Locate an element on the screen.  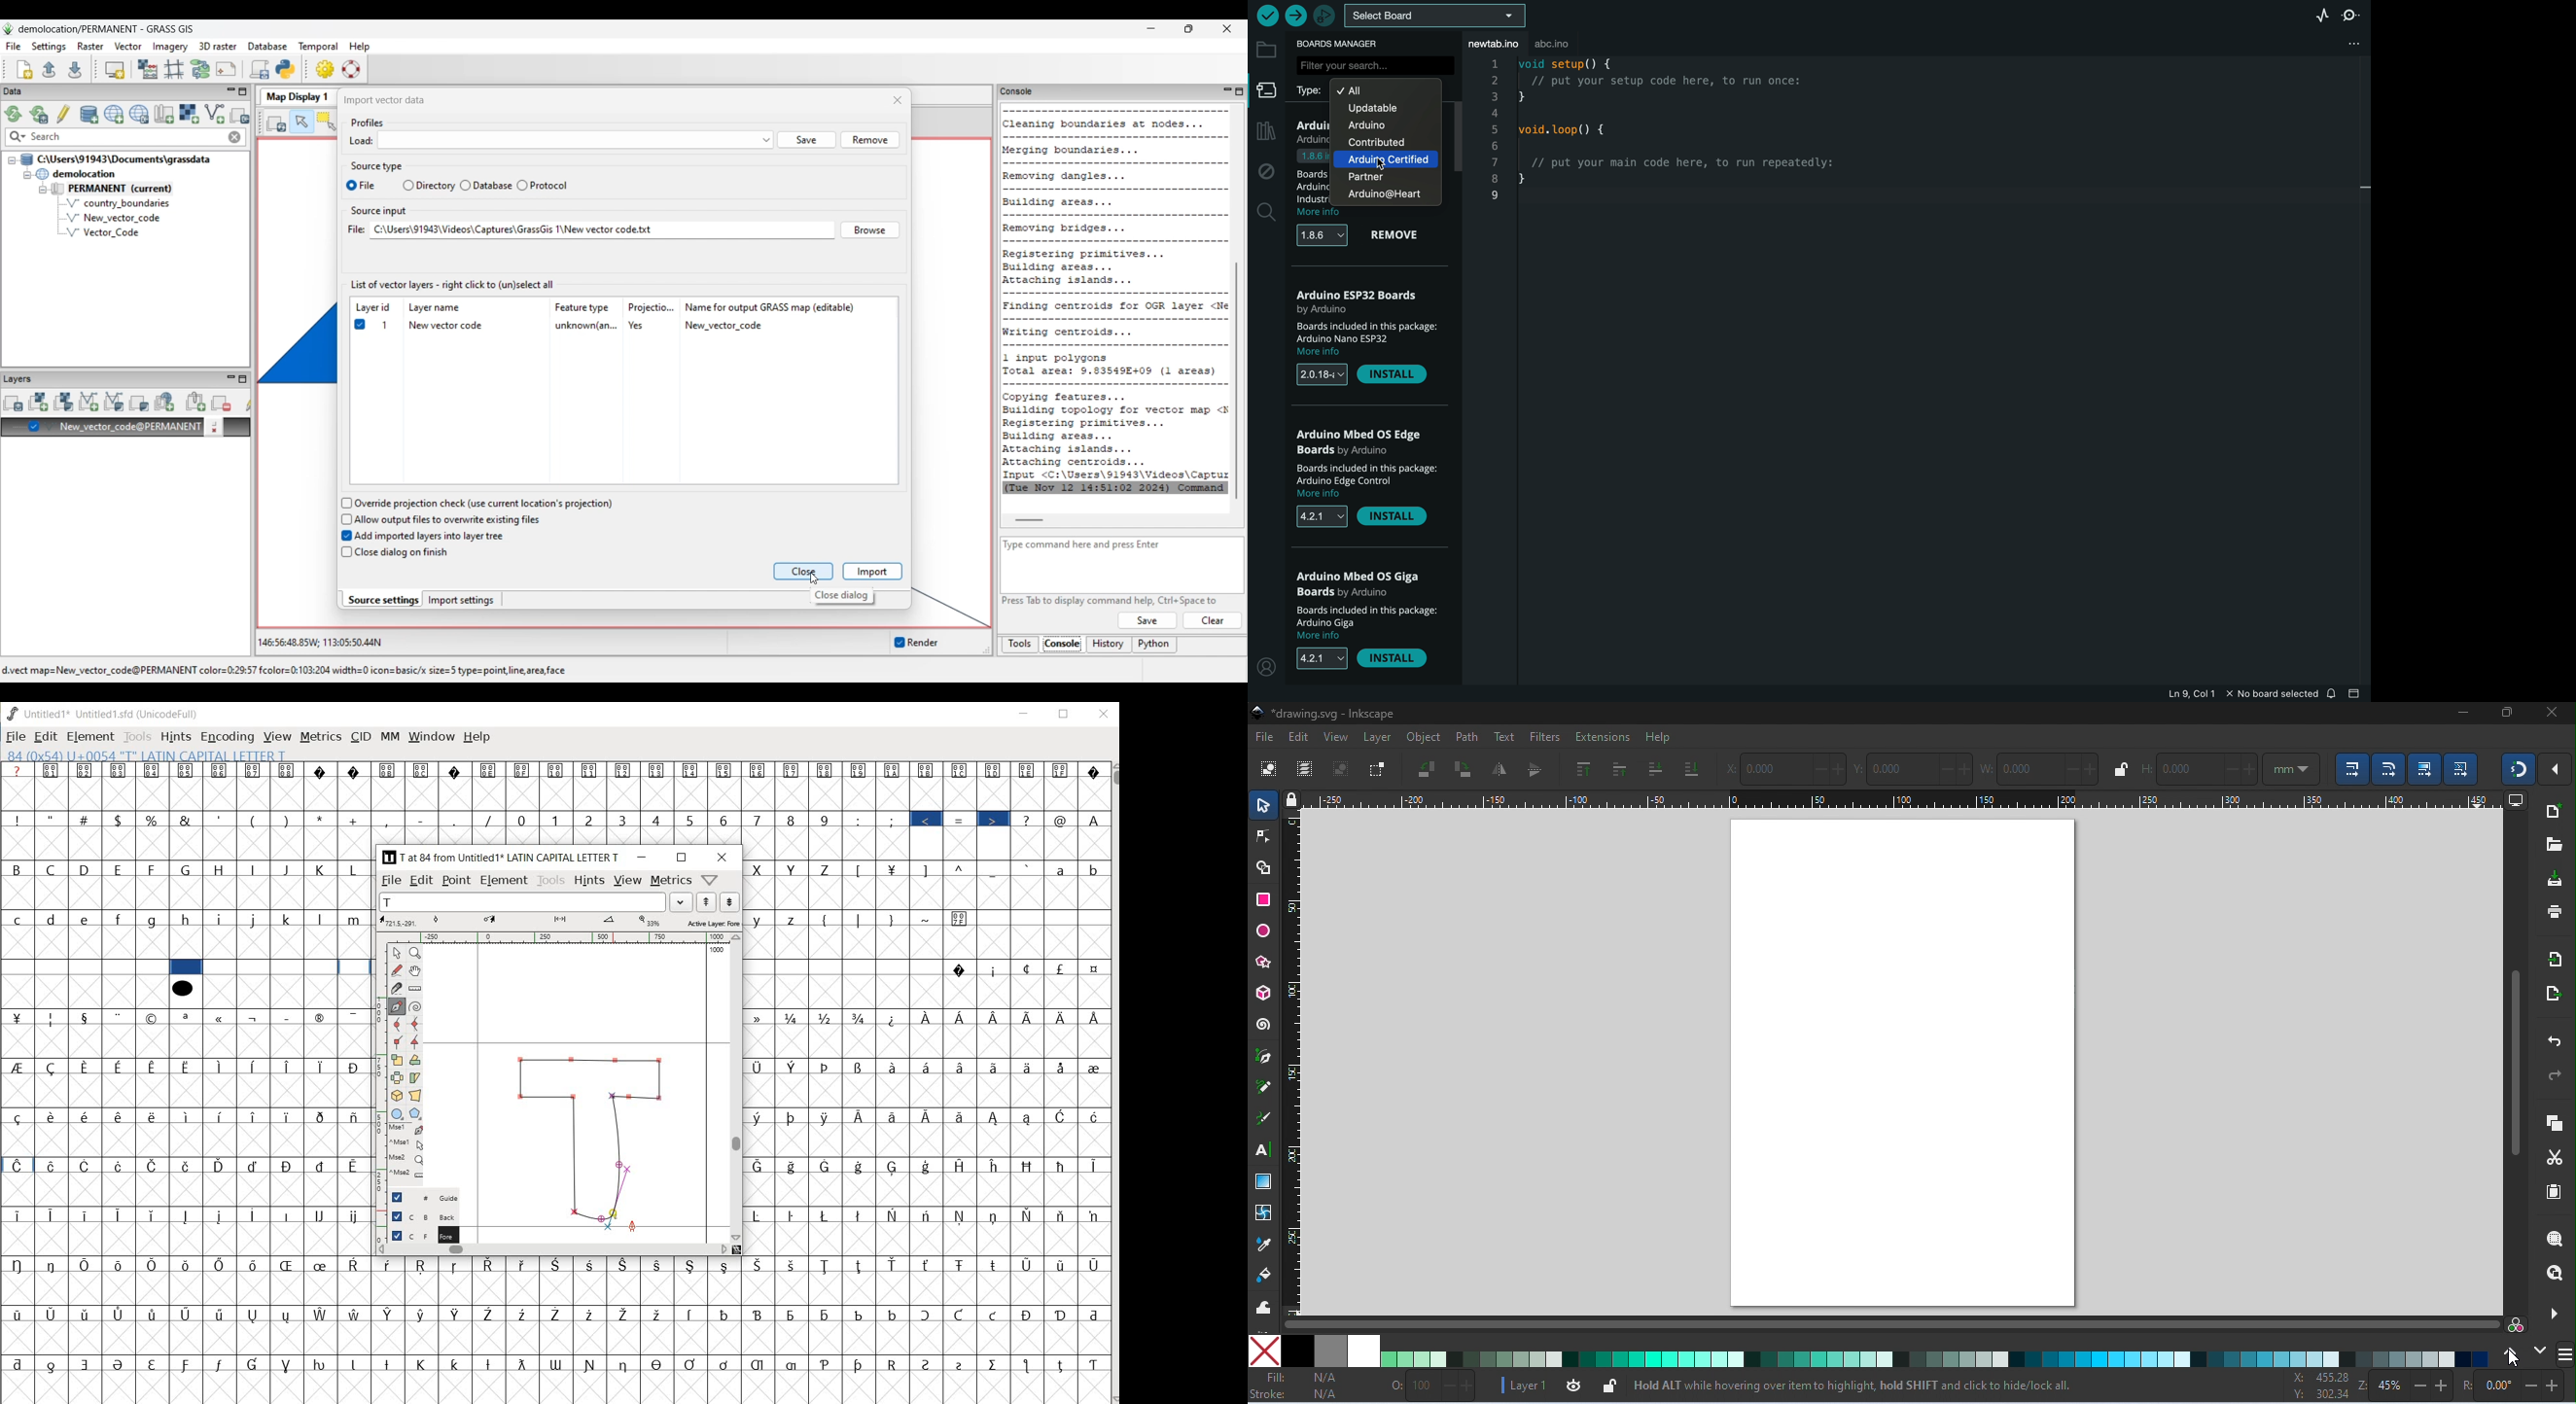
Symbol is located at coordinates (892, 1314).